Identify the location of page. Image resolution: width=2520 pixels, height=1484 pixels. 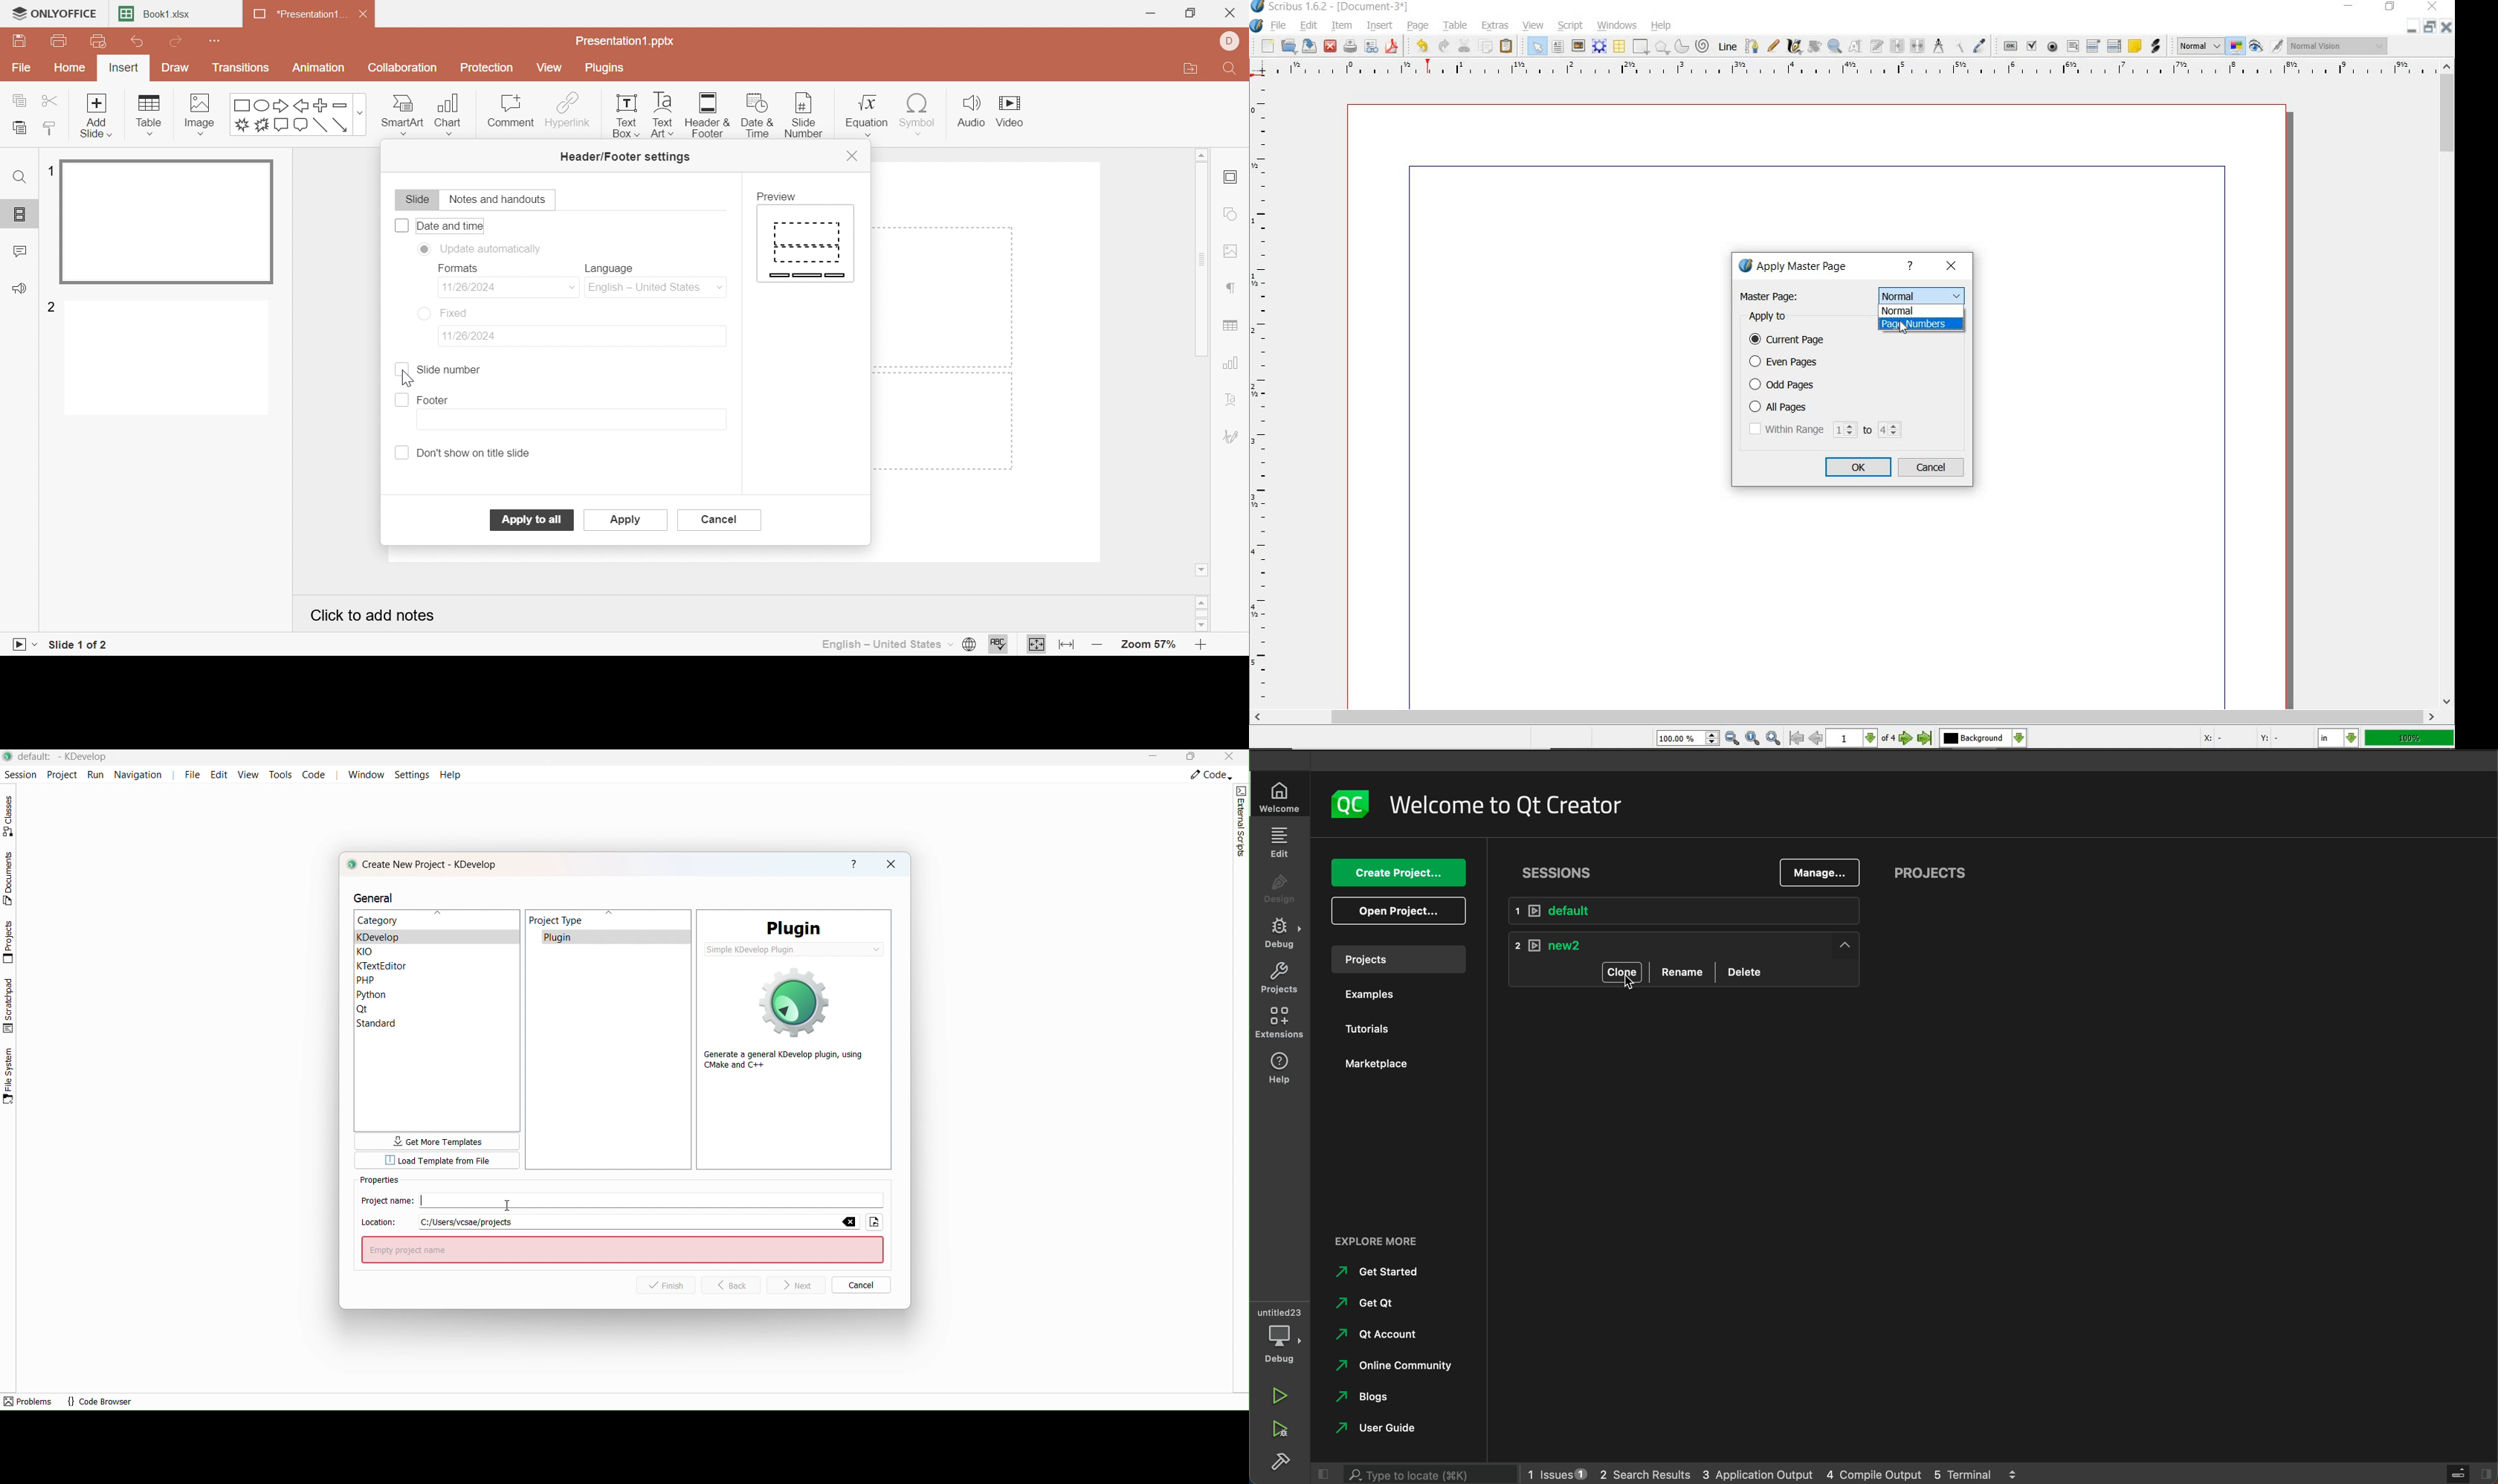
(1415, 24).